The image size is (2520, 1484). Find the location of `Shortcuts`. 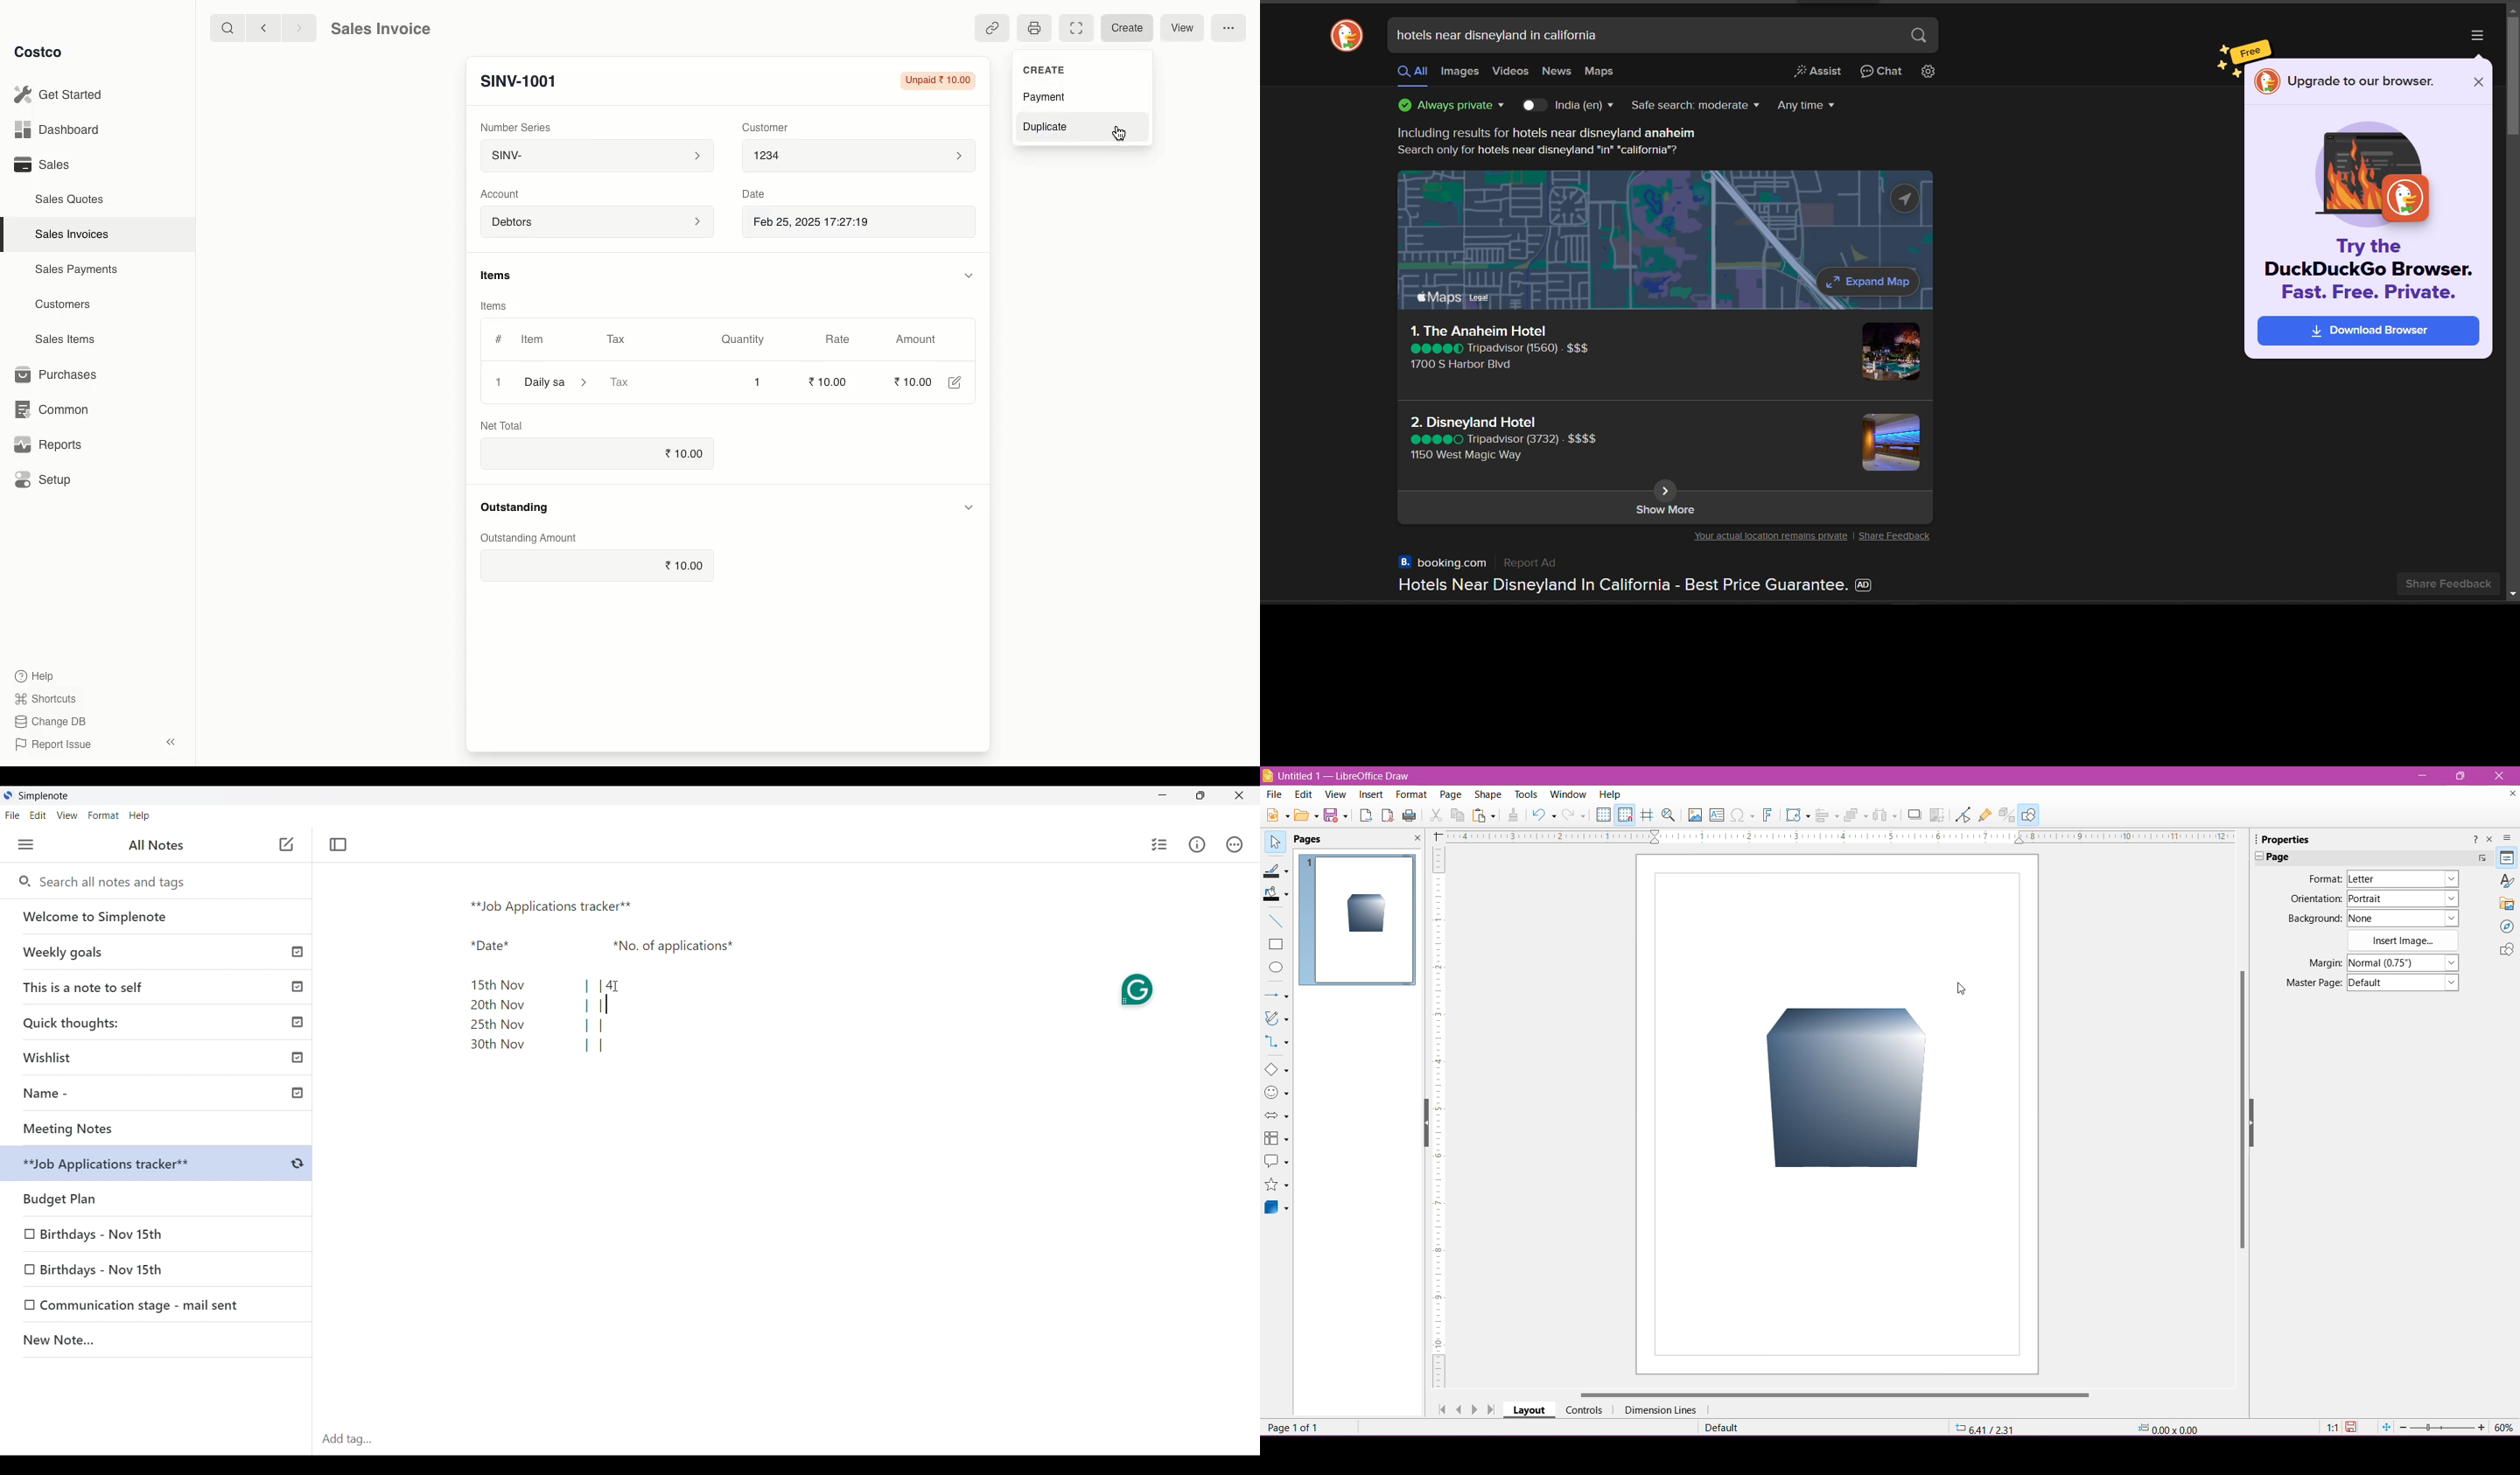

Shortcuts is located at coordinates (47, 697).